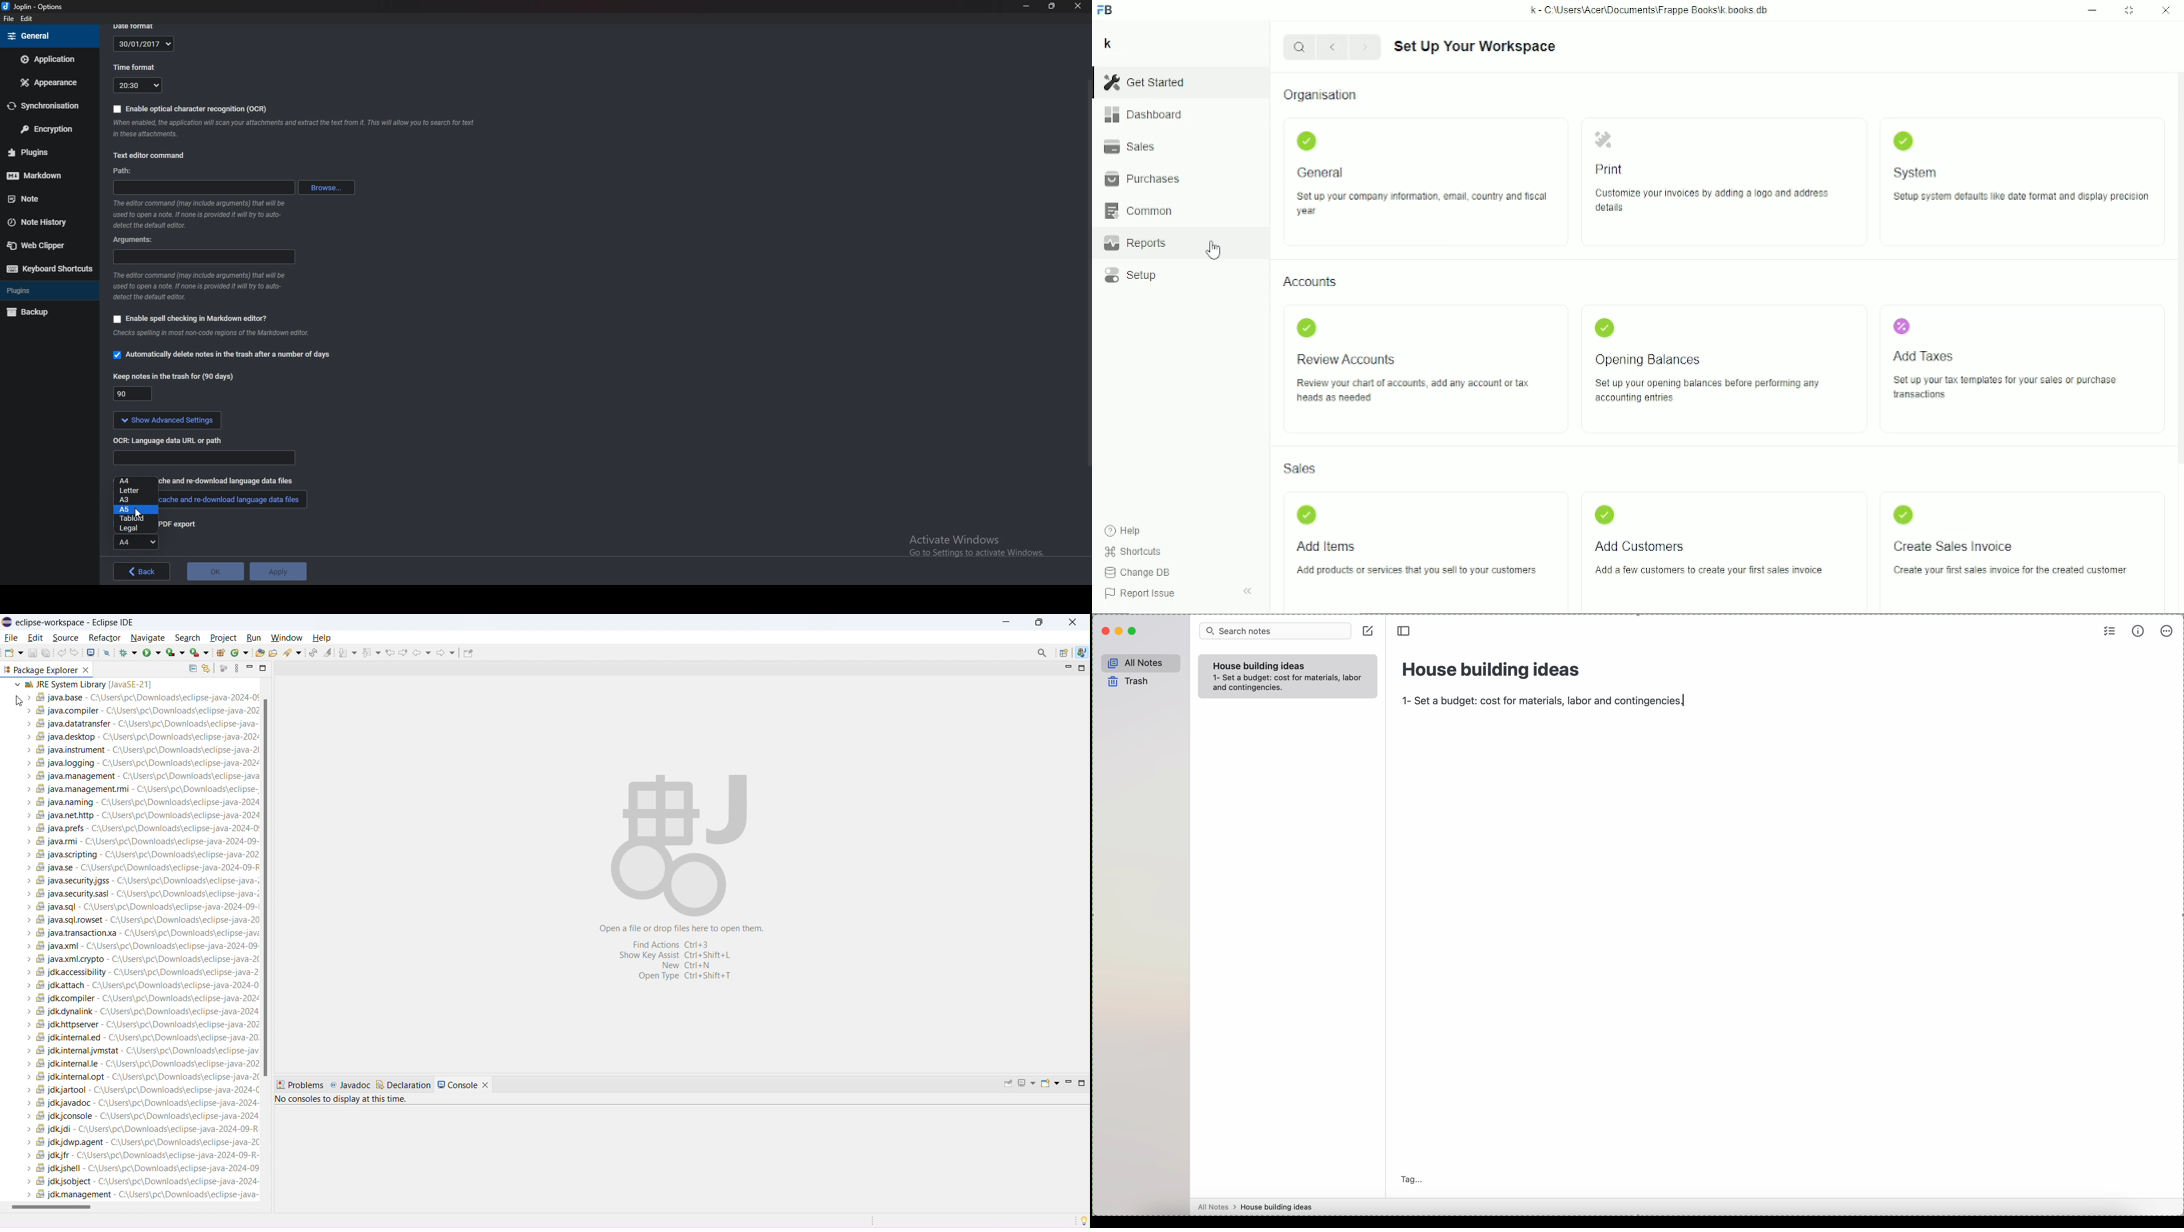  What do you see at coordinates (2020, 169) in the screenshot?
I see `System setup system defaults like date format and display  precision.` at bounding box center [2020, 169].